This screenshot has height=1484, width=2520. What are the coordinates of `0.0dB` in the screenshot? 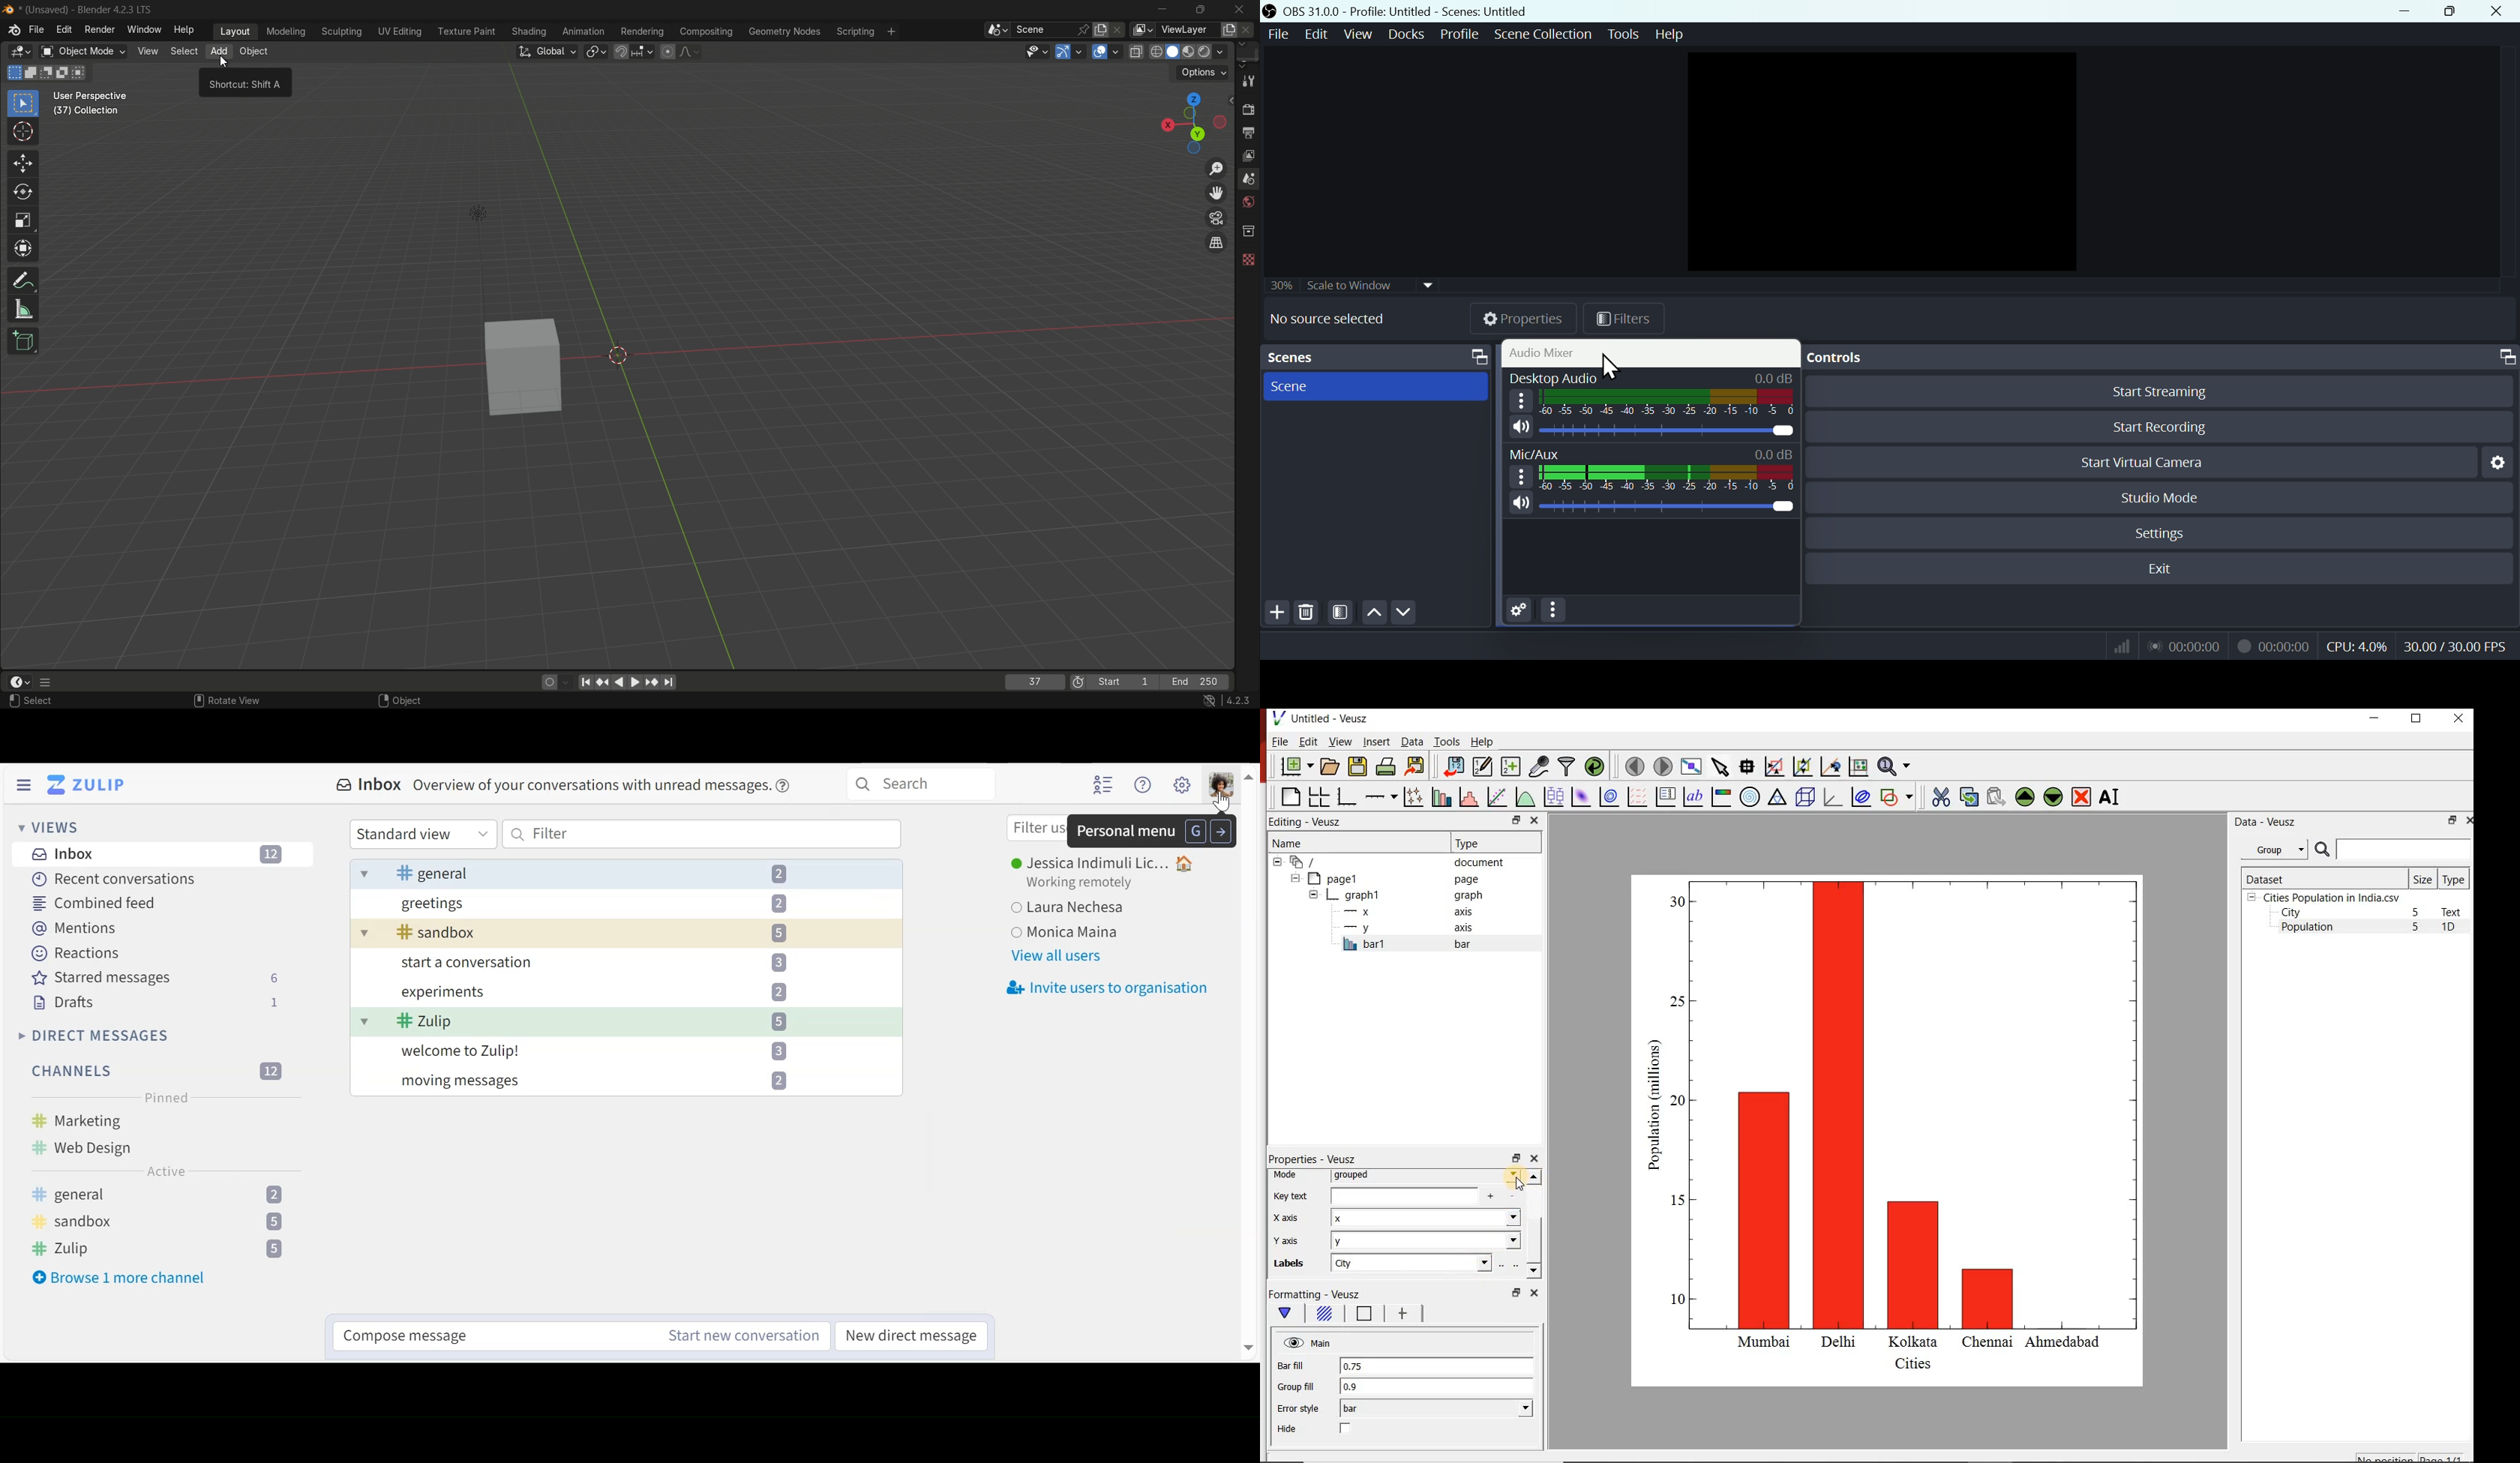 It's located at (1774, 451).